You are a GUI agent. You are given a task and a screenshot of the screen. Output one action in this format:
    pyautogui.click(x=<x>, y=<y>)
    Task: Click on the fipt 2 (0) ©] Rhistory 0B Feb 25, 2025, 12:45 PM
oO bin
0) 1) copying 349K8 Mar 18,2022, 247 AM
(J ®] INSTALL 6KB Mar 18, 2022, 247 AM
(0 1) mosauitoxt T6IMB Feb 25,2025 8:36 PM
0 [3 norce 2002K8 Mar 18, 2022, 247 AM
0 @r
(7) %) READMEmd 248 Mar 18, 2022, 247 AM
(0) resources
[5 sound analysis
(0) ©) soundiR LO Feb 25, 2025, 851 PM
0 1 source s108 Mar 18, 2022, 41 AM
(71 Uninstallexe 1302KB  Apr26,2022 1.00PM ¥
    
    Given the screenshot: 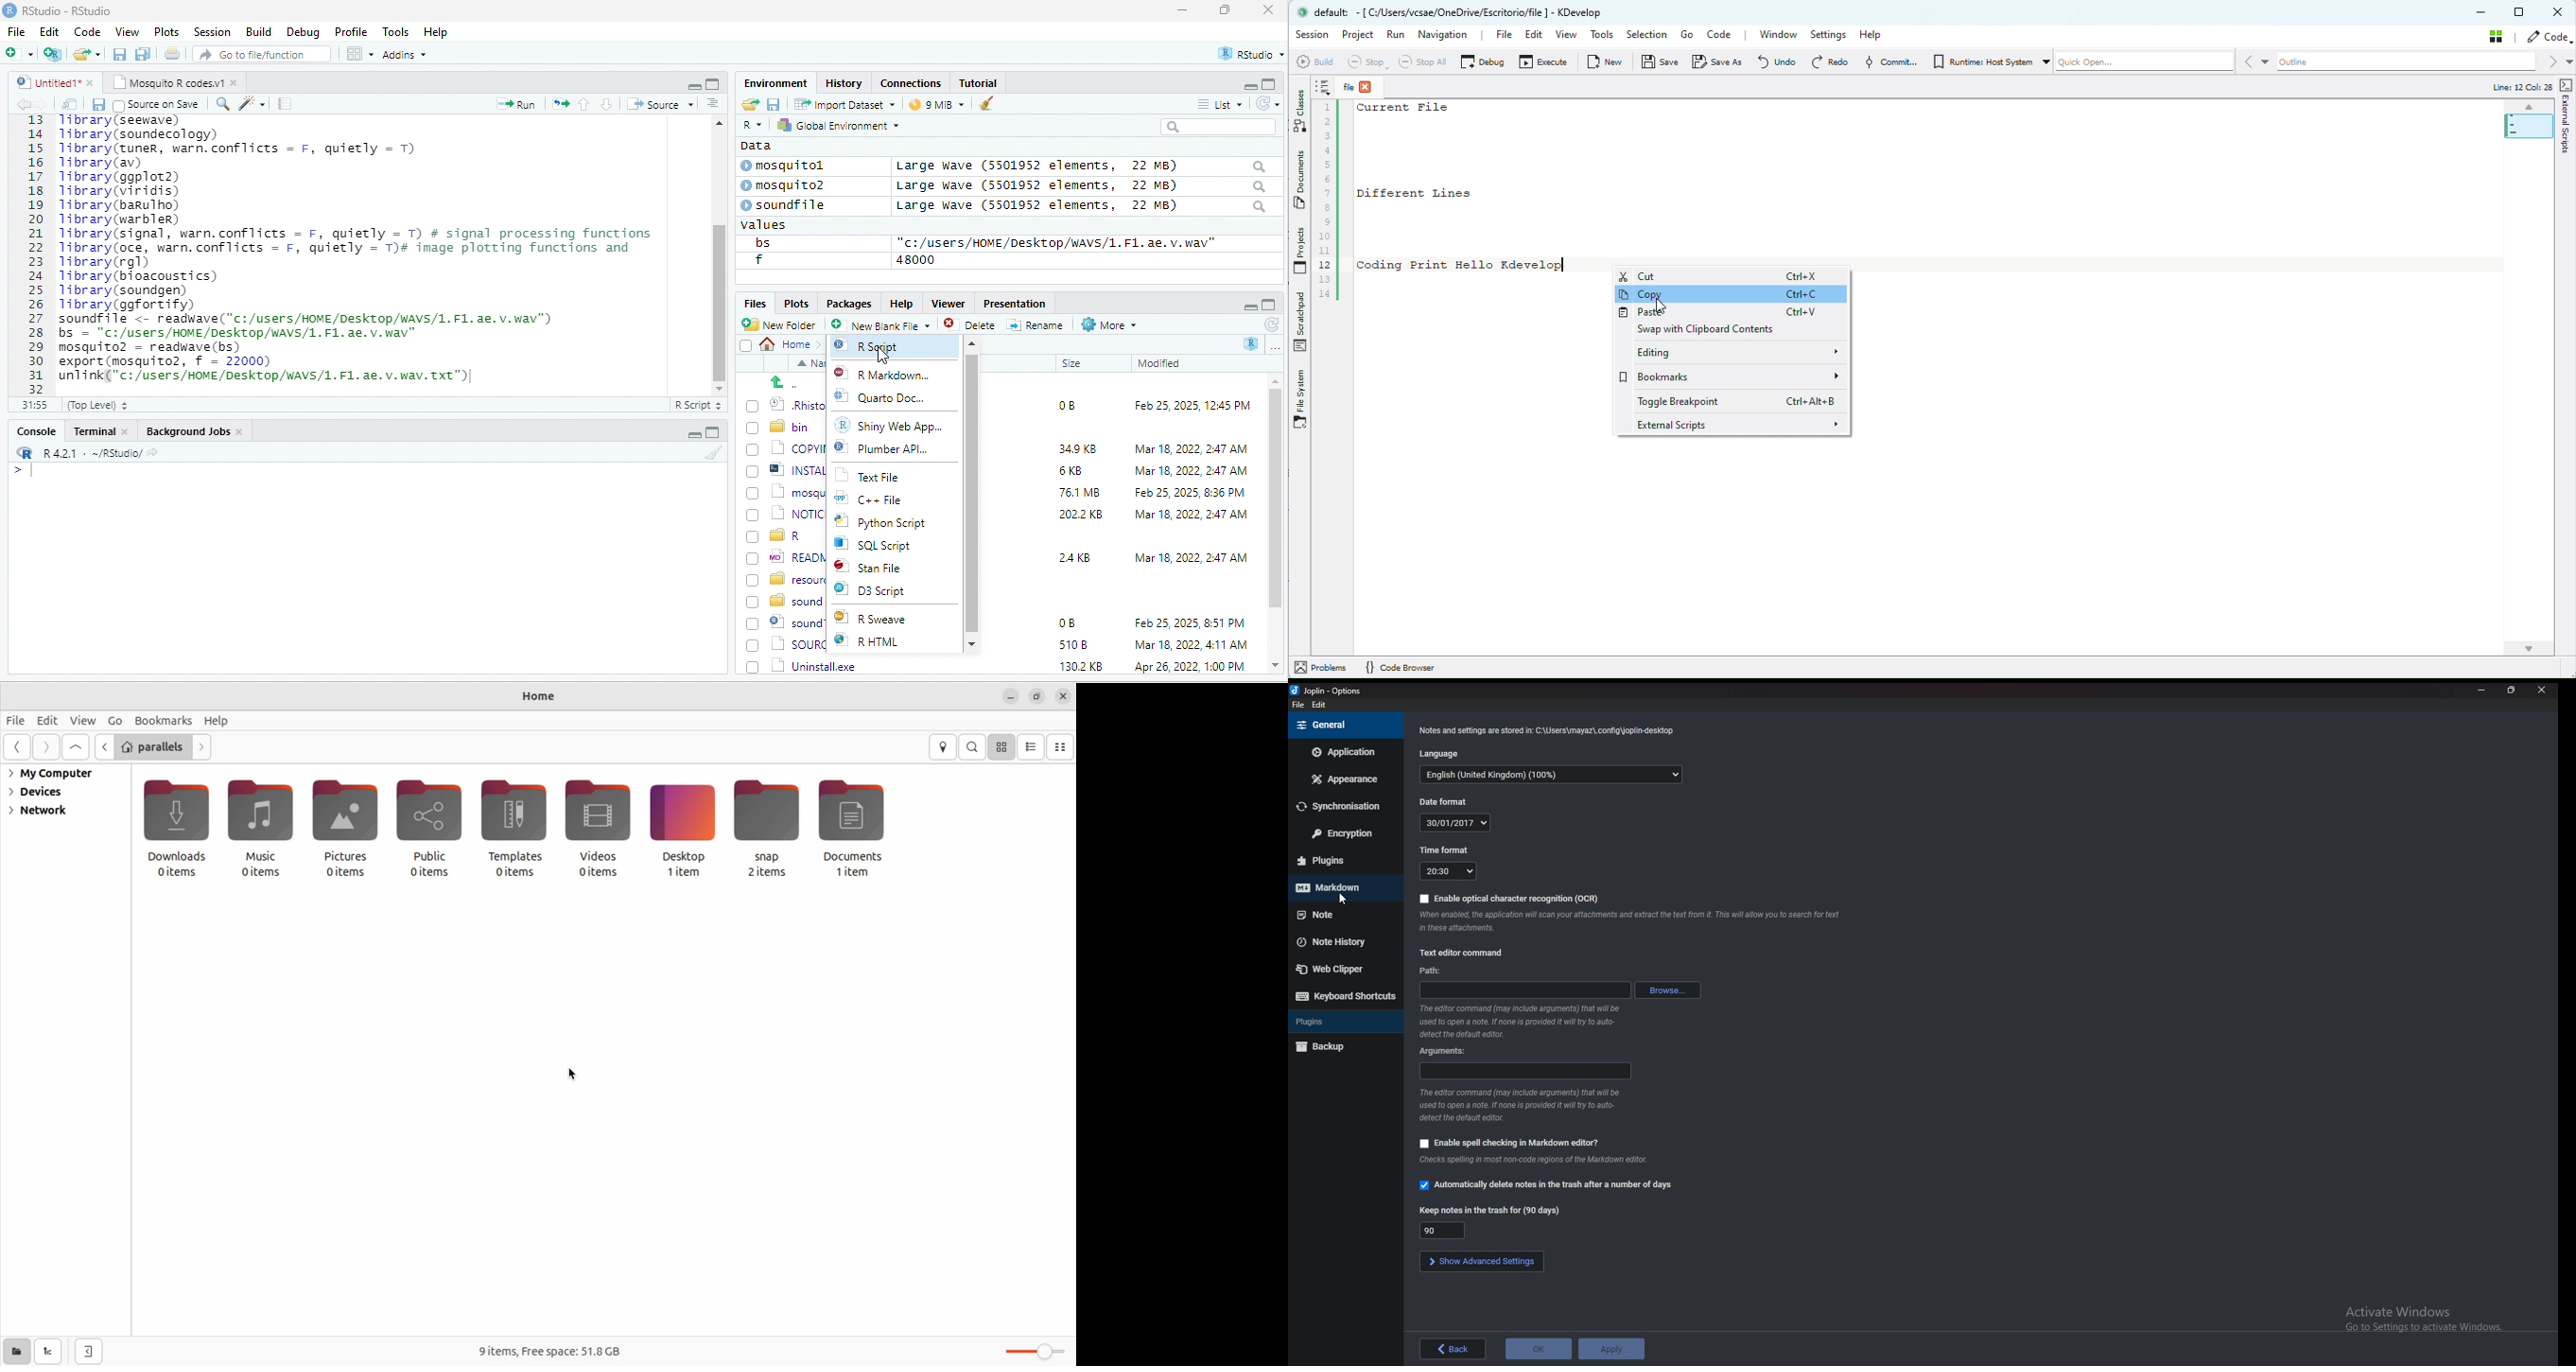 What is the action you would take?
    pyautogui.click(x=373, y=248)
    